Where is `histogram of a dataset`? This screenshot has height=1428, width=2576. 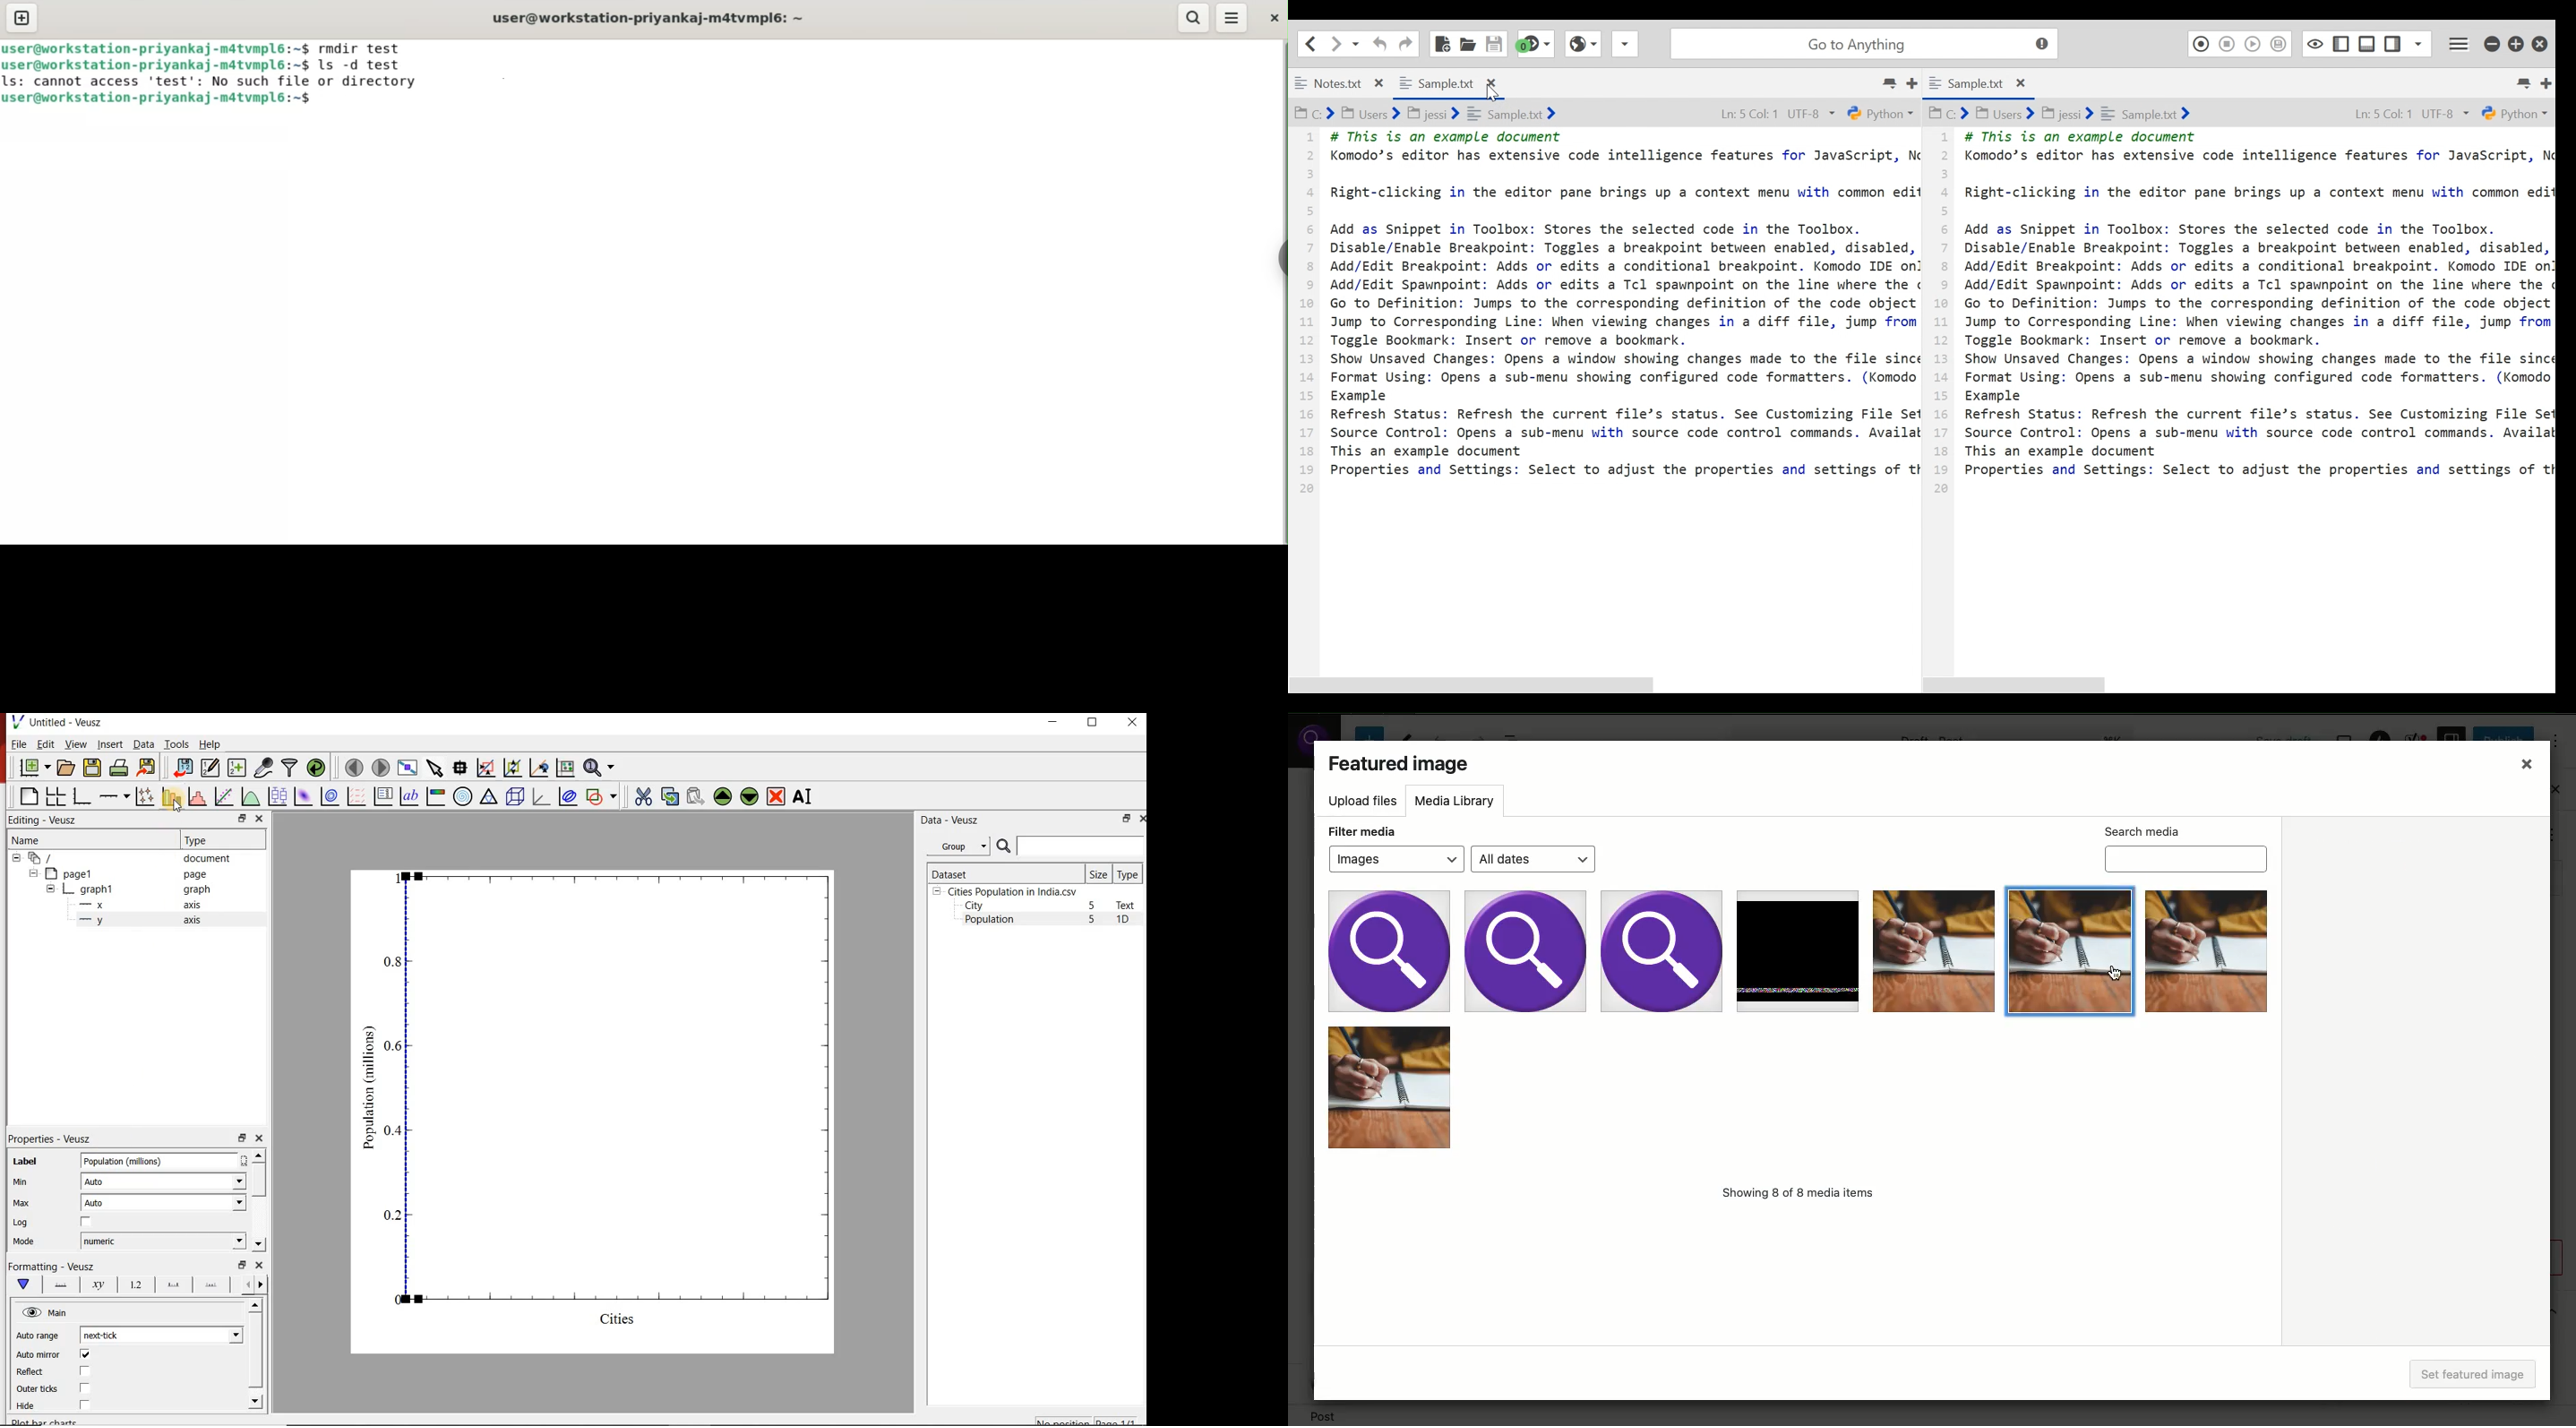
histogram of a dataset is located at coordinates (195, 796).